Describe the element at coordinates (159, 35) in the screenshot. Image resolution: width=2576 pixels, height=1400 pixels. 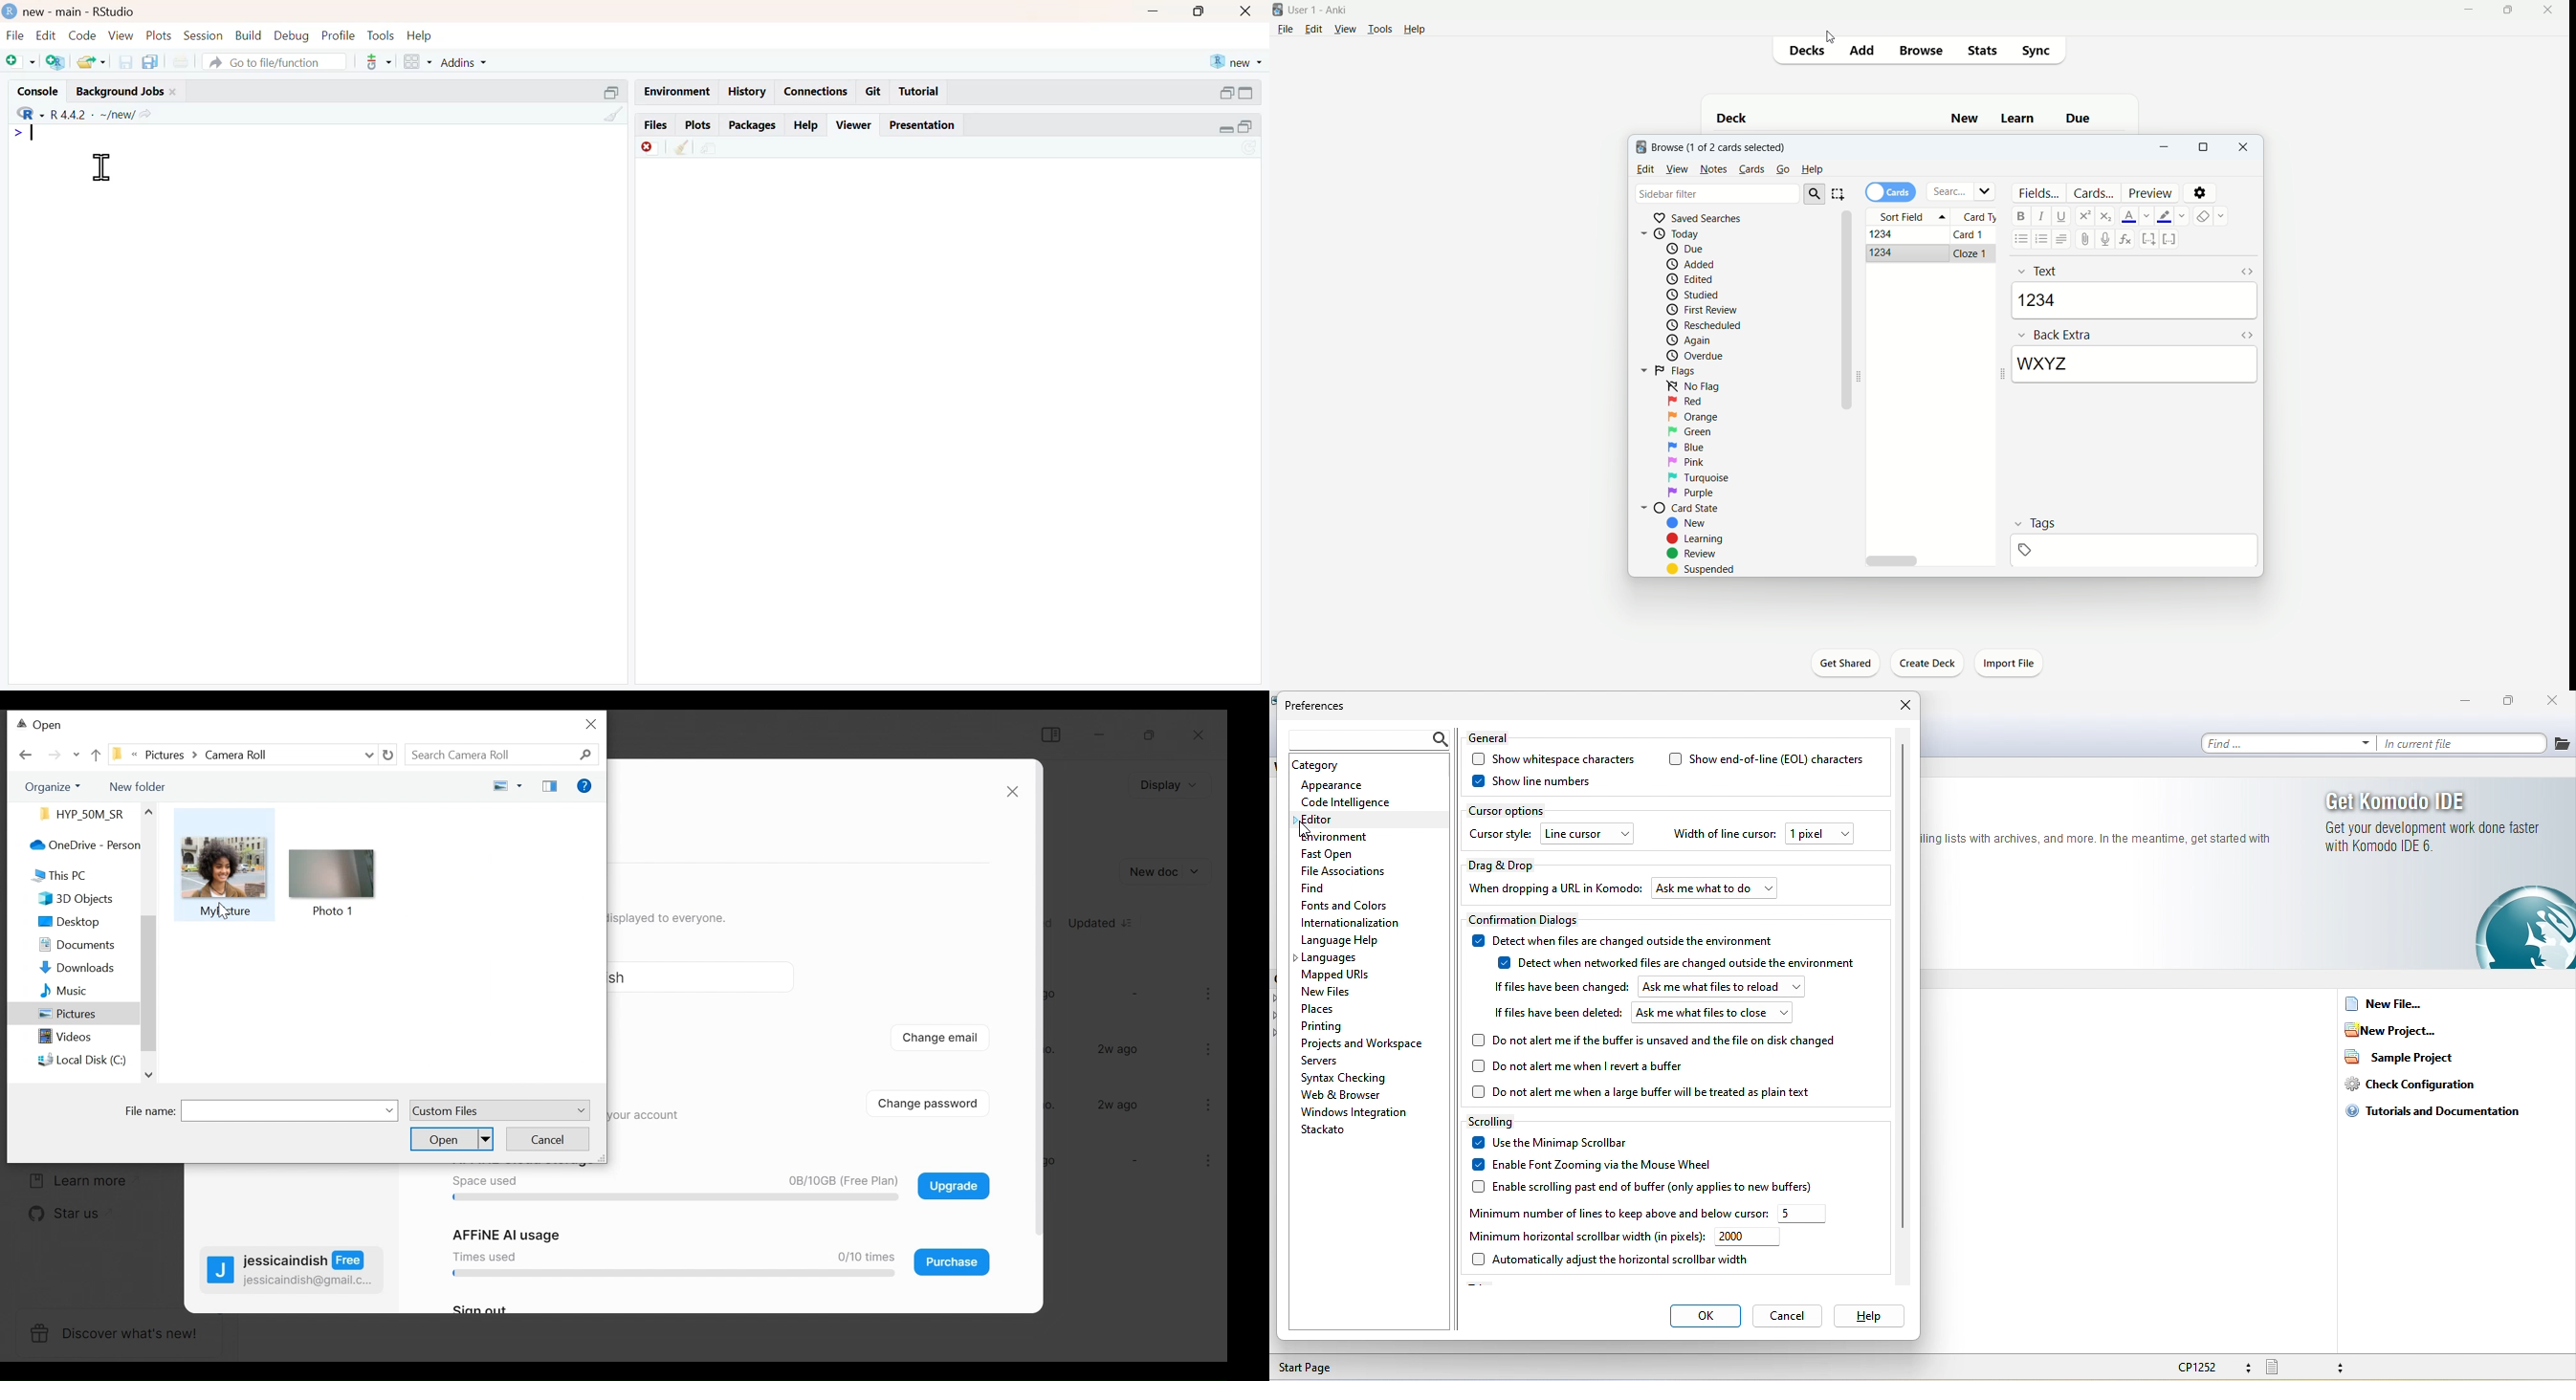
I see `plots` at that location.